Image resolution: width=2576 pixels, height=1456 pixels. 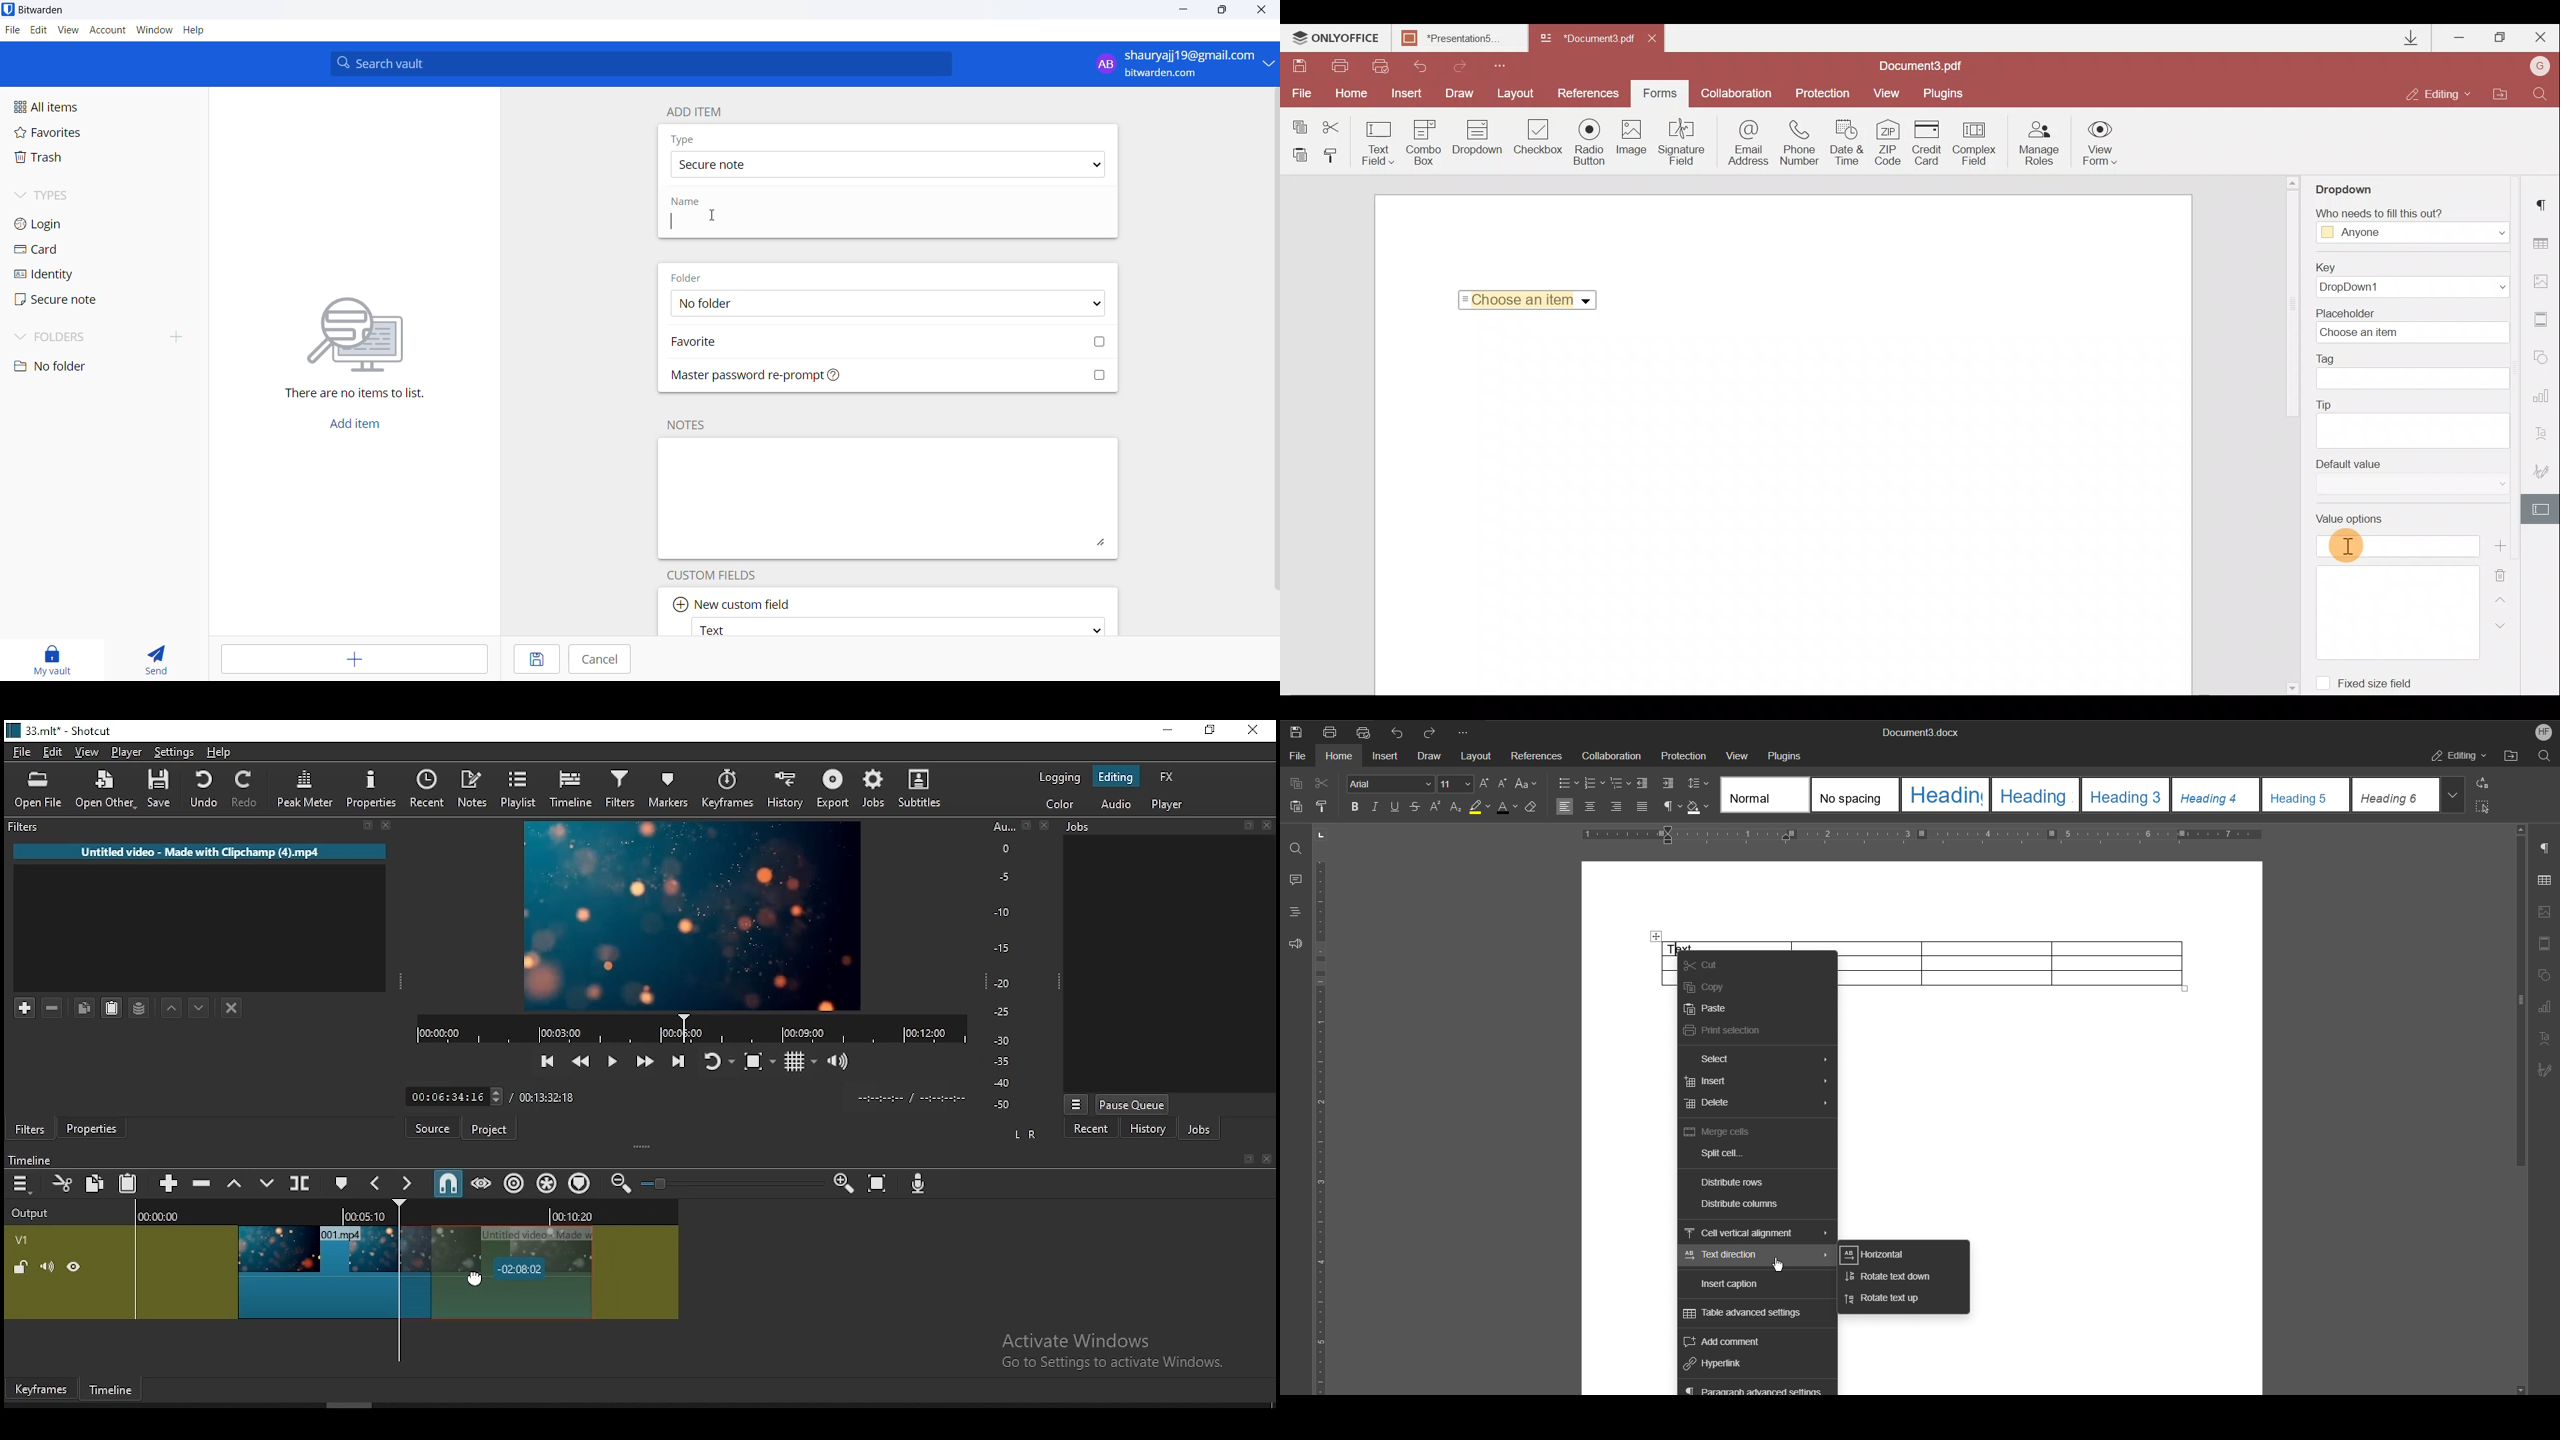 What do you see at coordinates (2306, 795) in the screenshot?
I see `Heading 5` at bounding box center [2306, 795].